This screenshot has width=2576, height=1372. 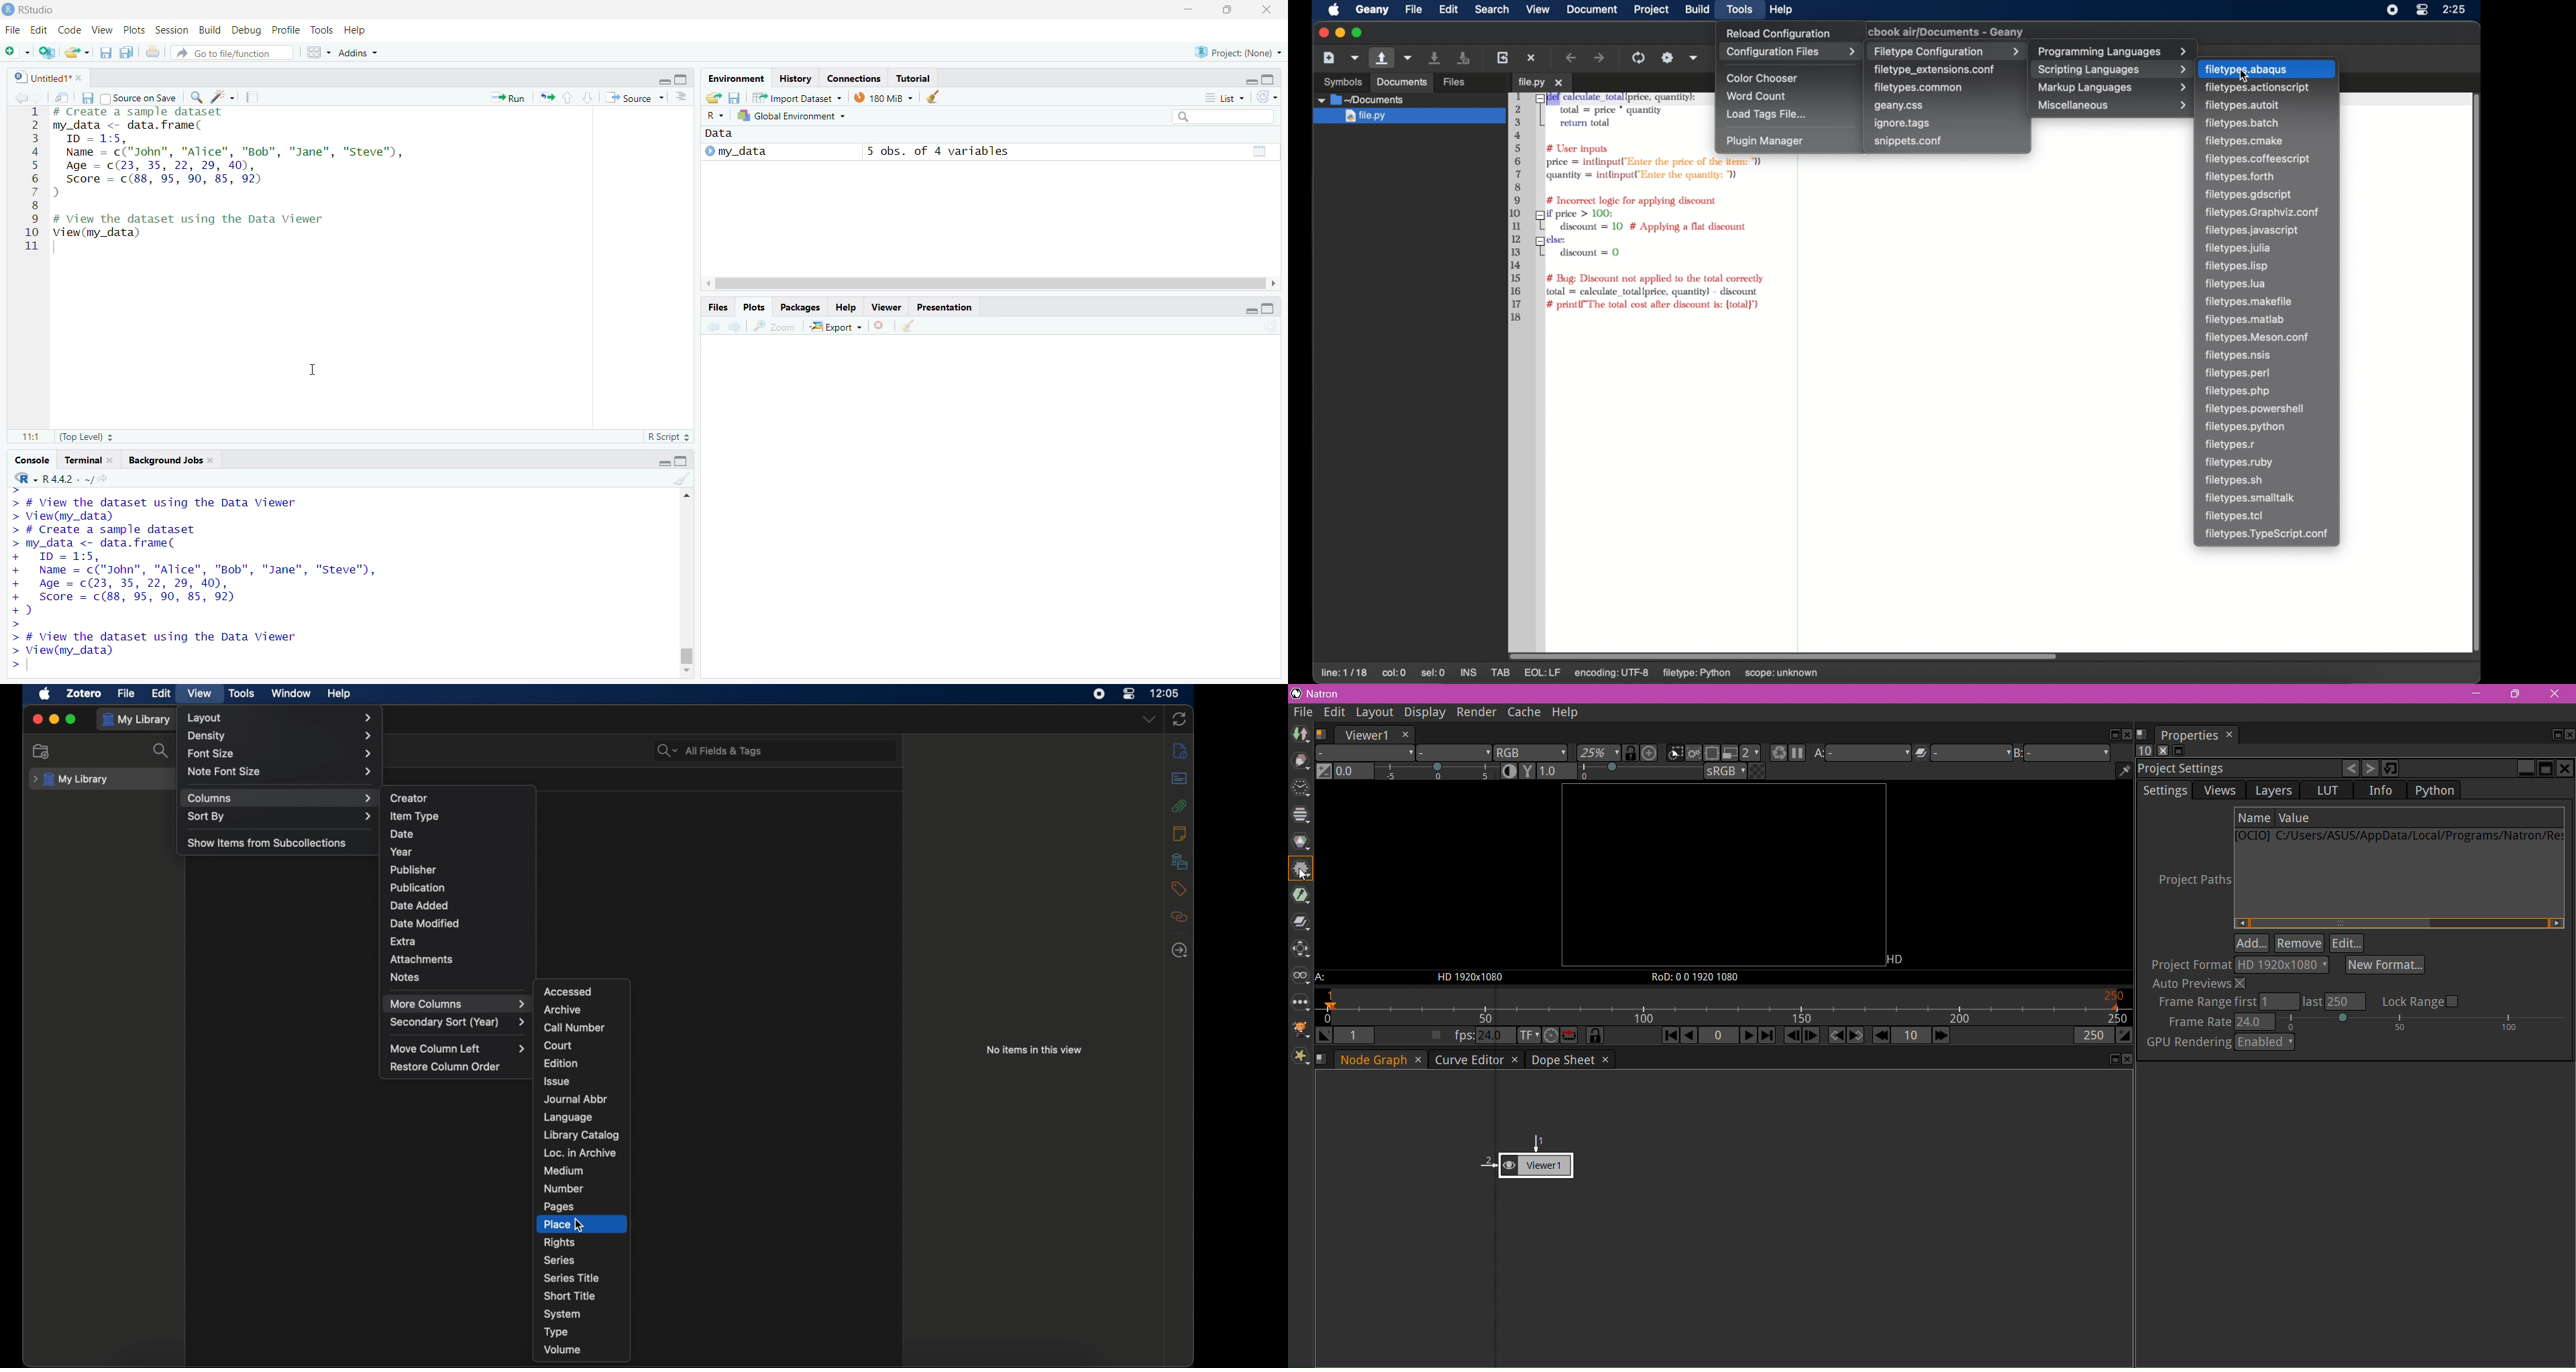 What do you see at coordinates (2269, 535) in the screenshot?
I see `filetypes` at bounding box center [2269, 535].